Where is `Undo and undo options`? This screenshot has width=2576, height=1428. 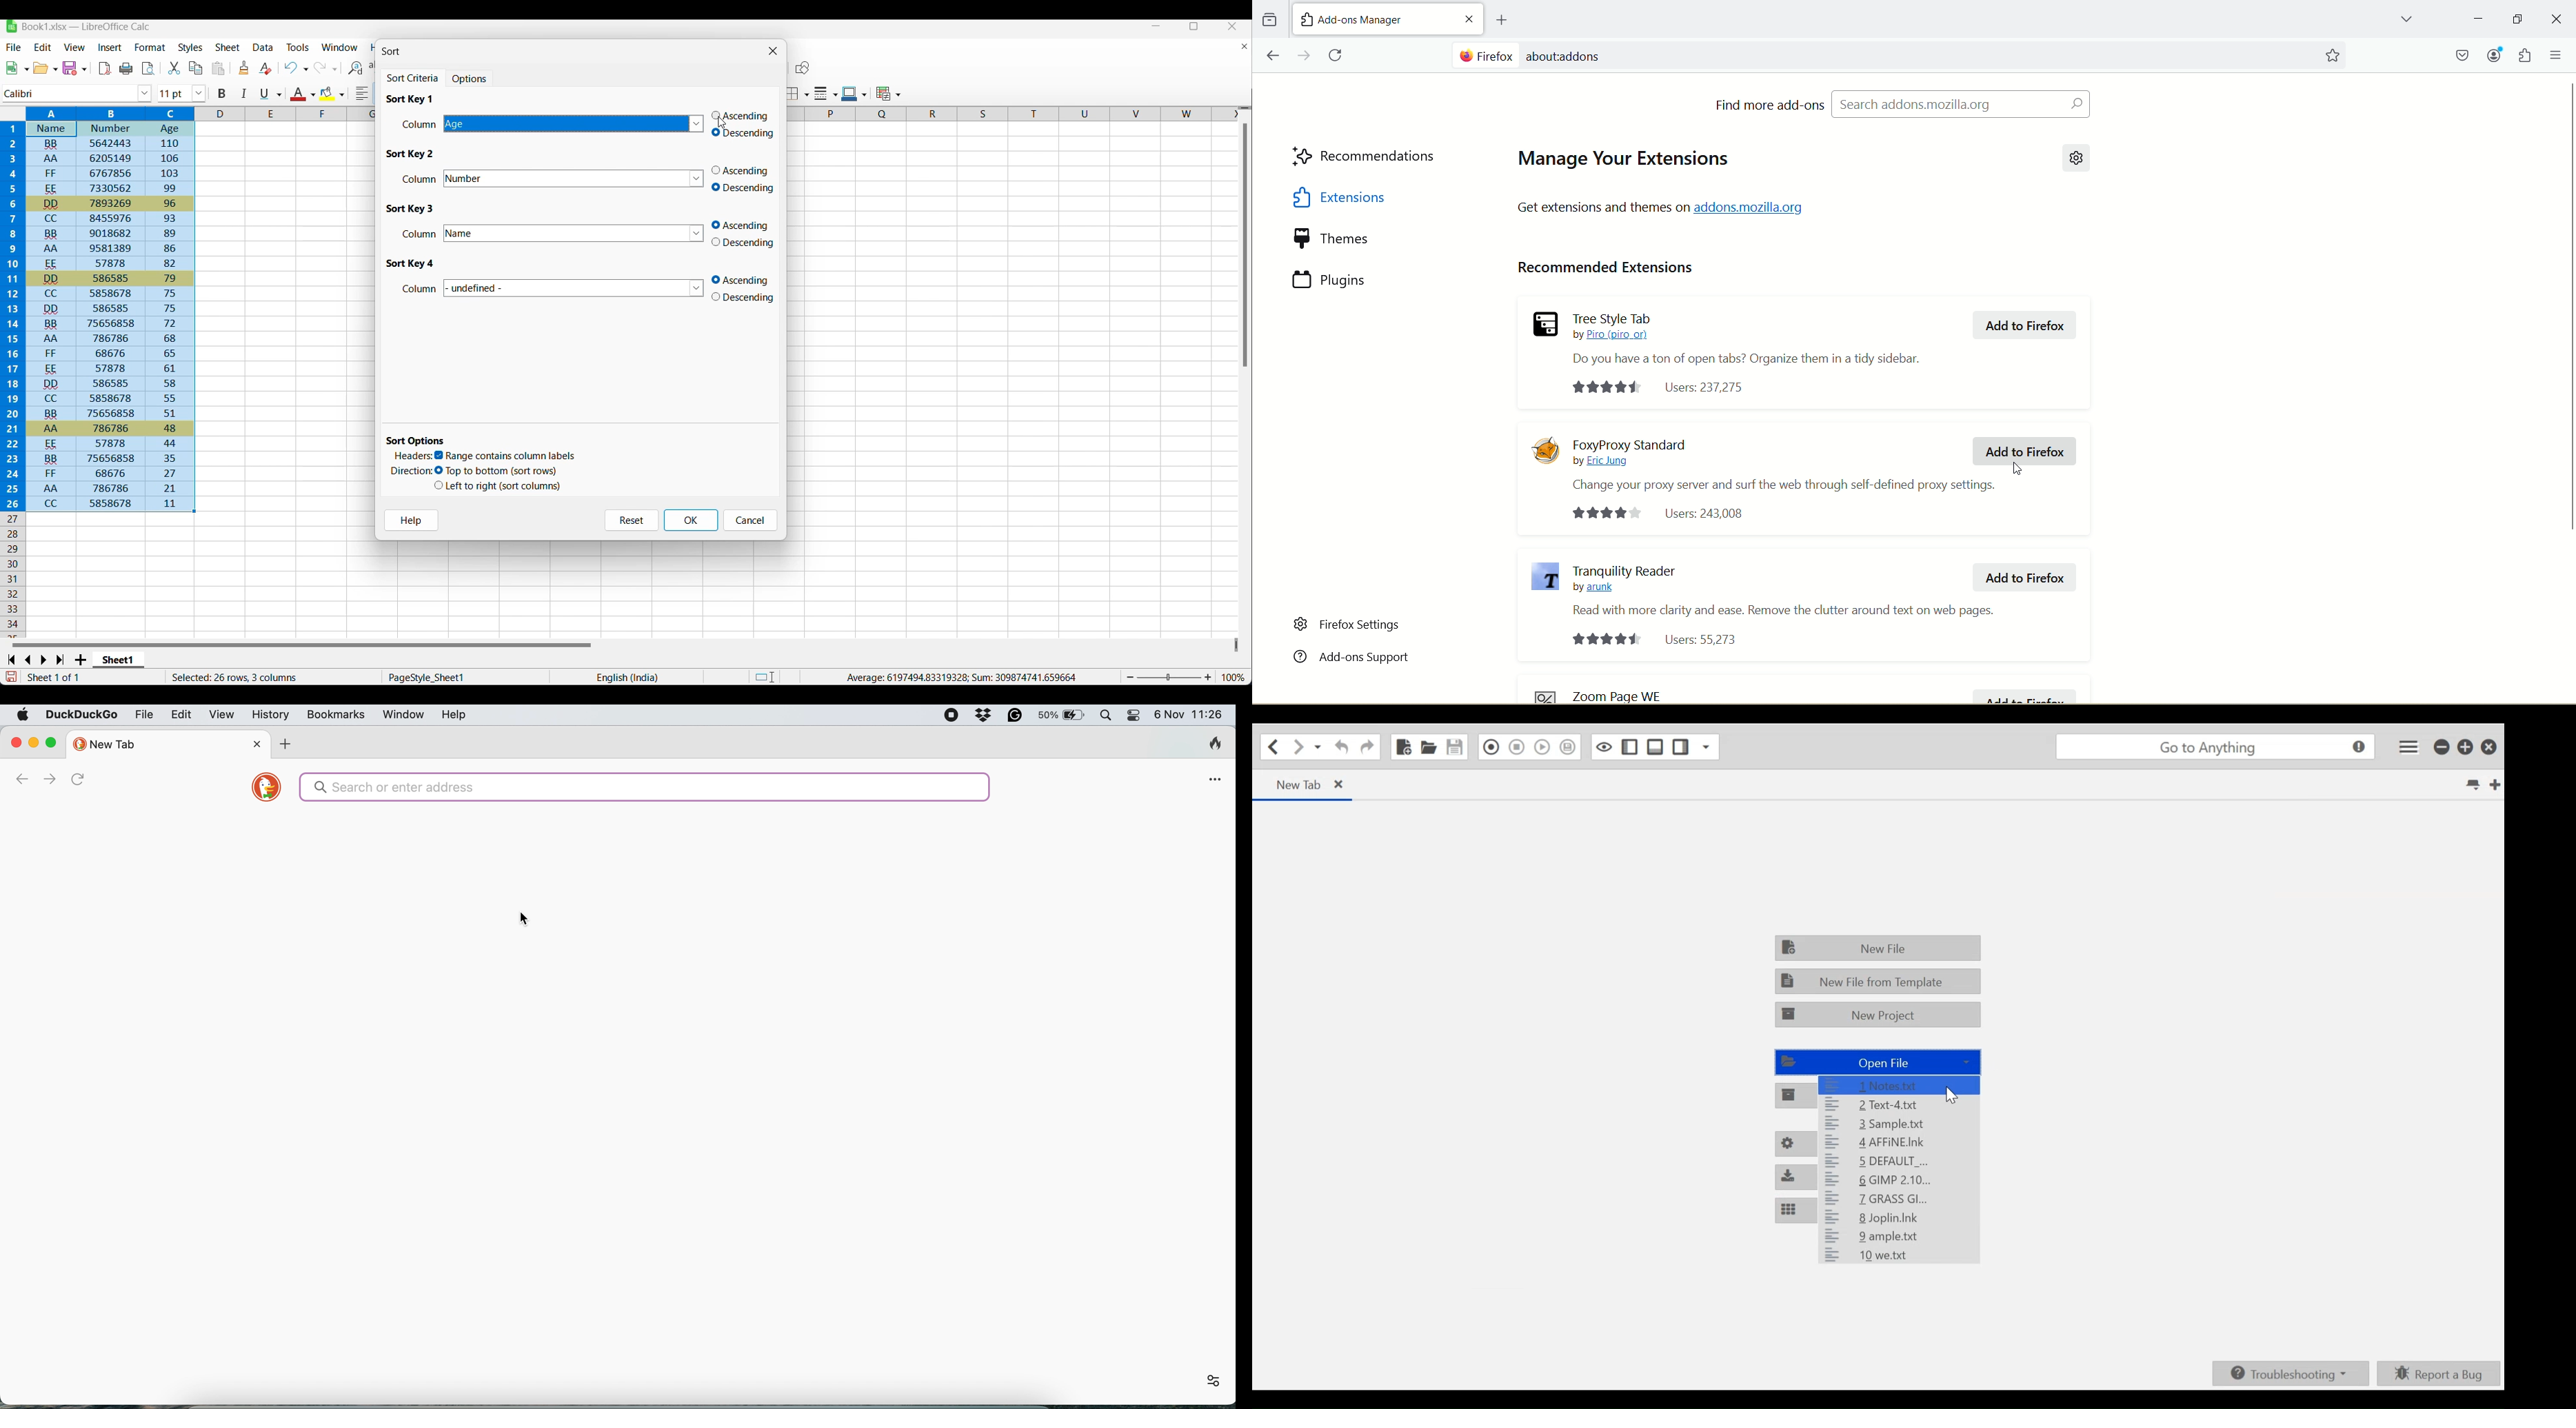 Undo and undo options is located at coordinates (296, 67).